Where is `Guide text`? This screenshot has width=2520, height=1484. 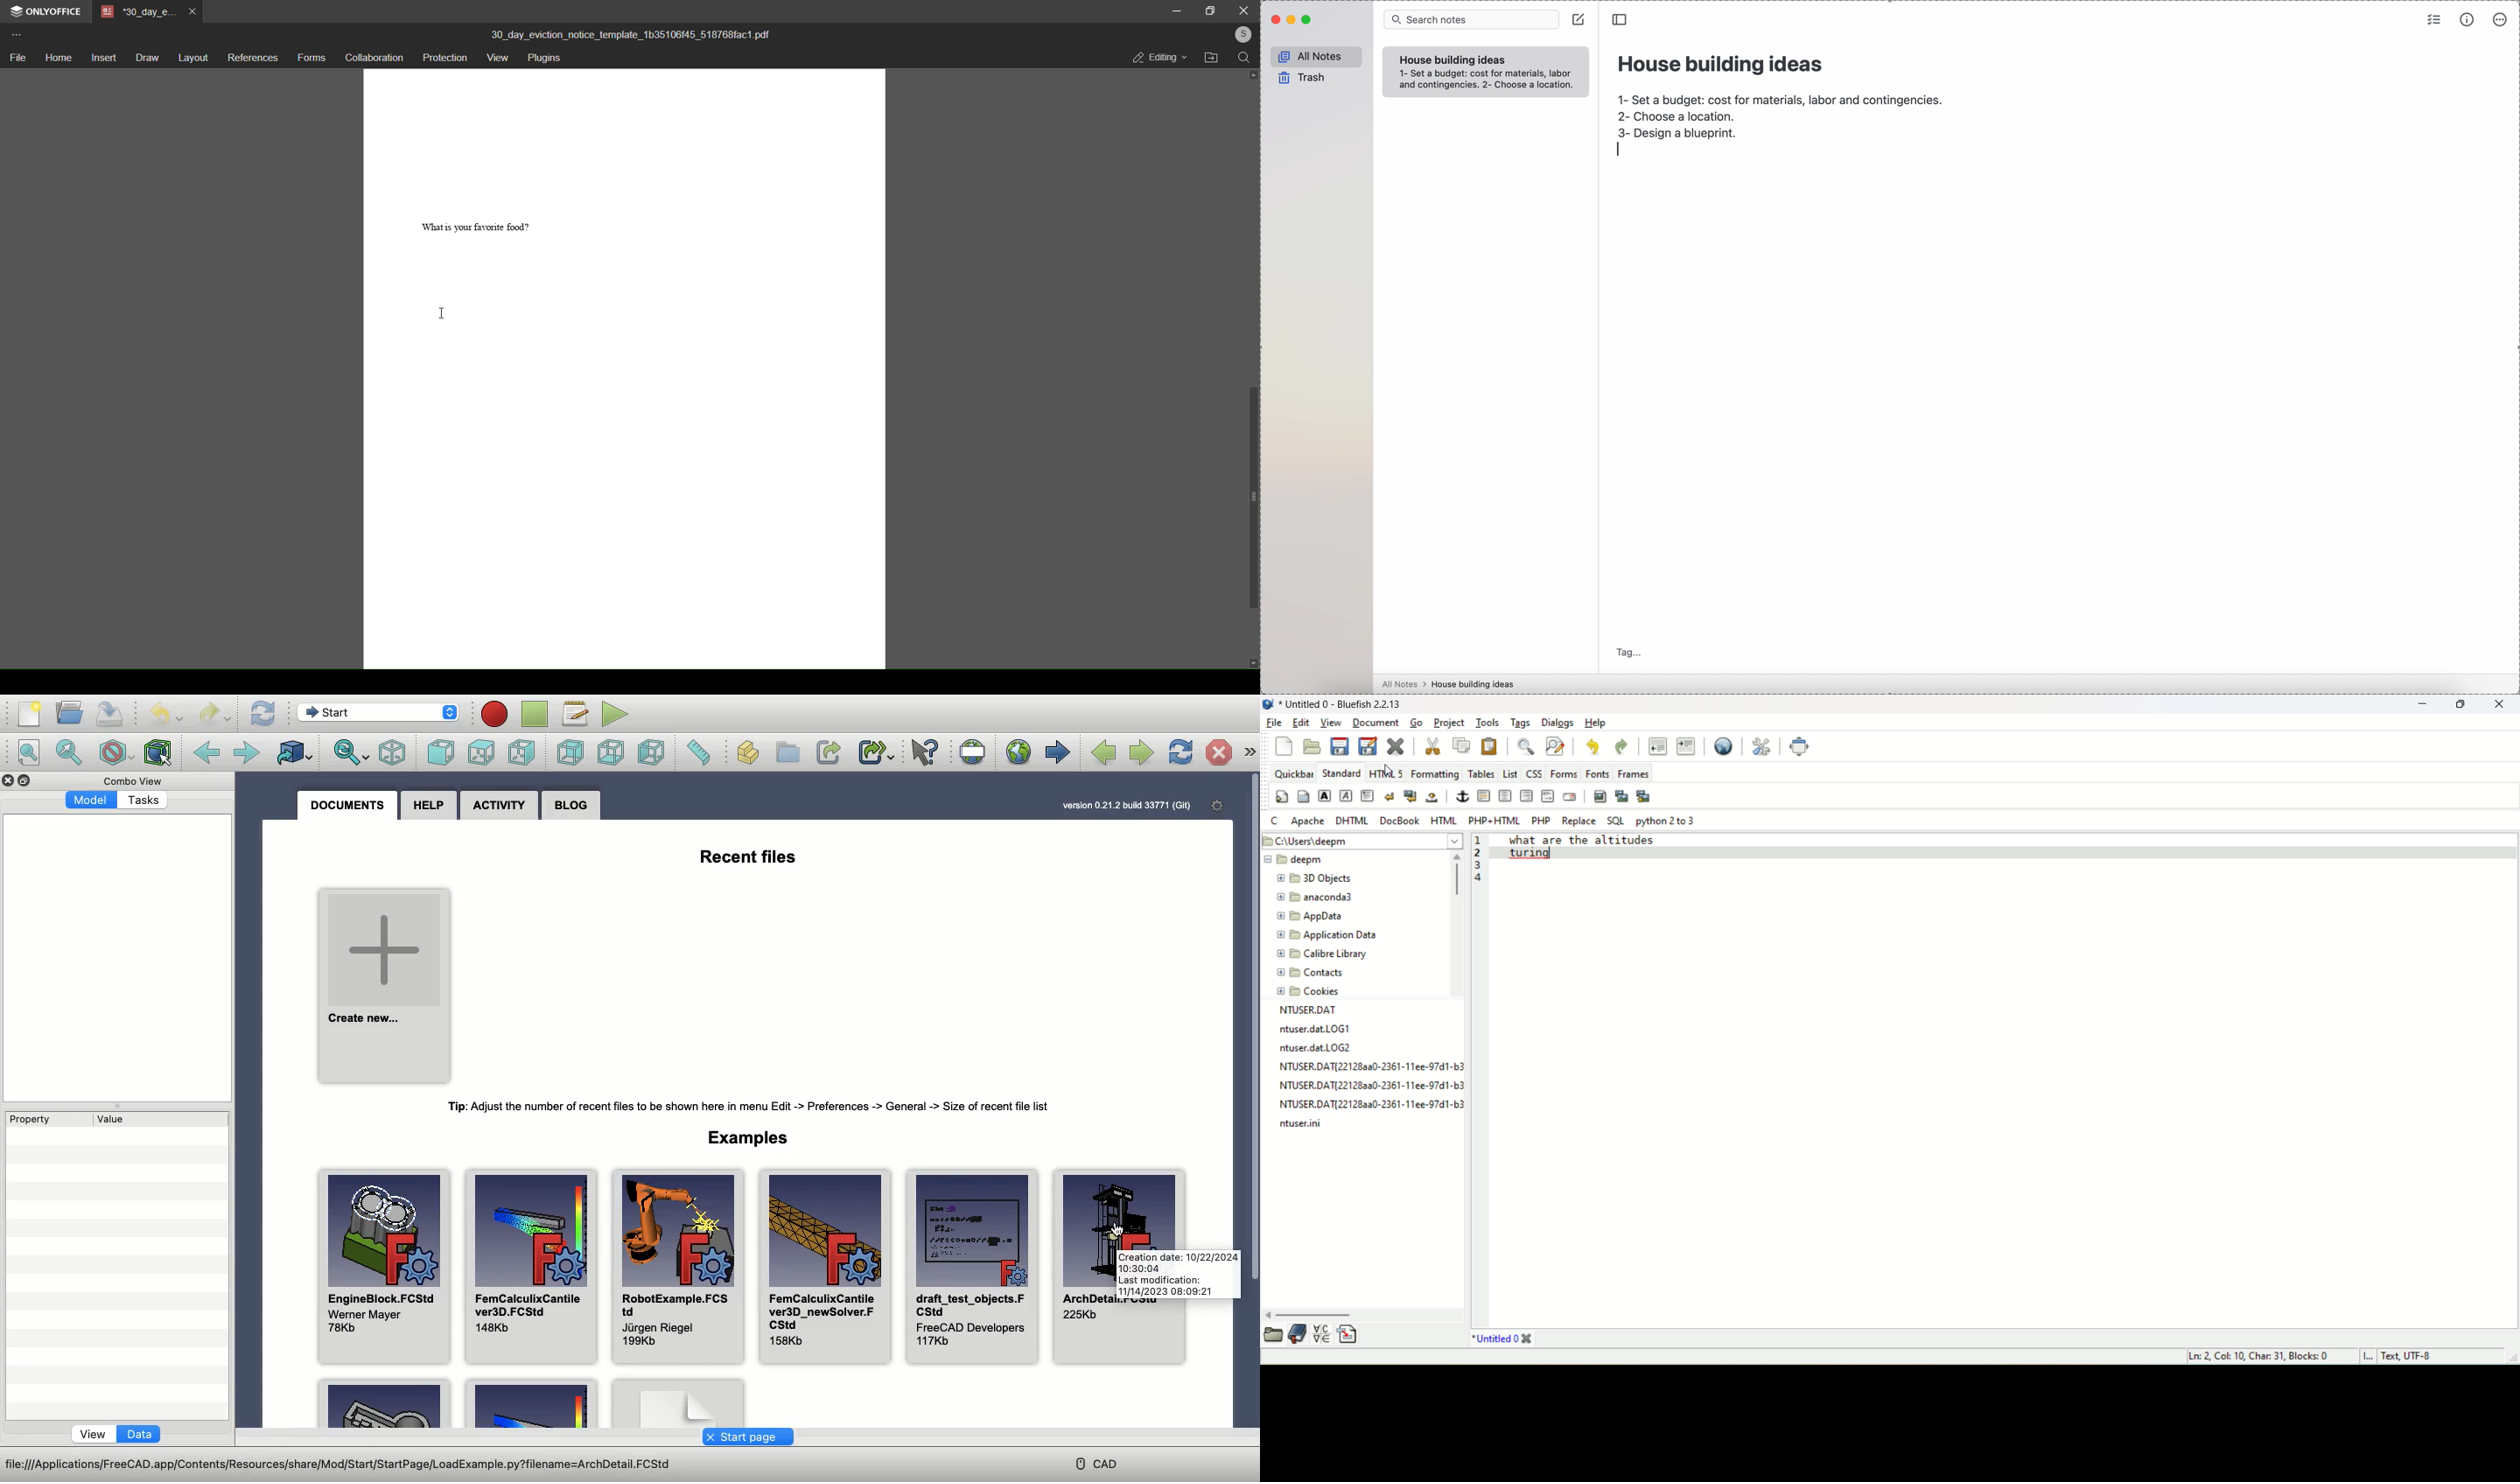 Guide text is located at coordinates (1177, 1274).